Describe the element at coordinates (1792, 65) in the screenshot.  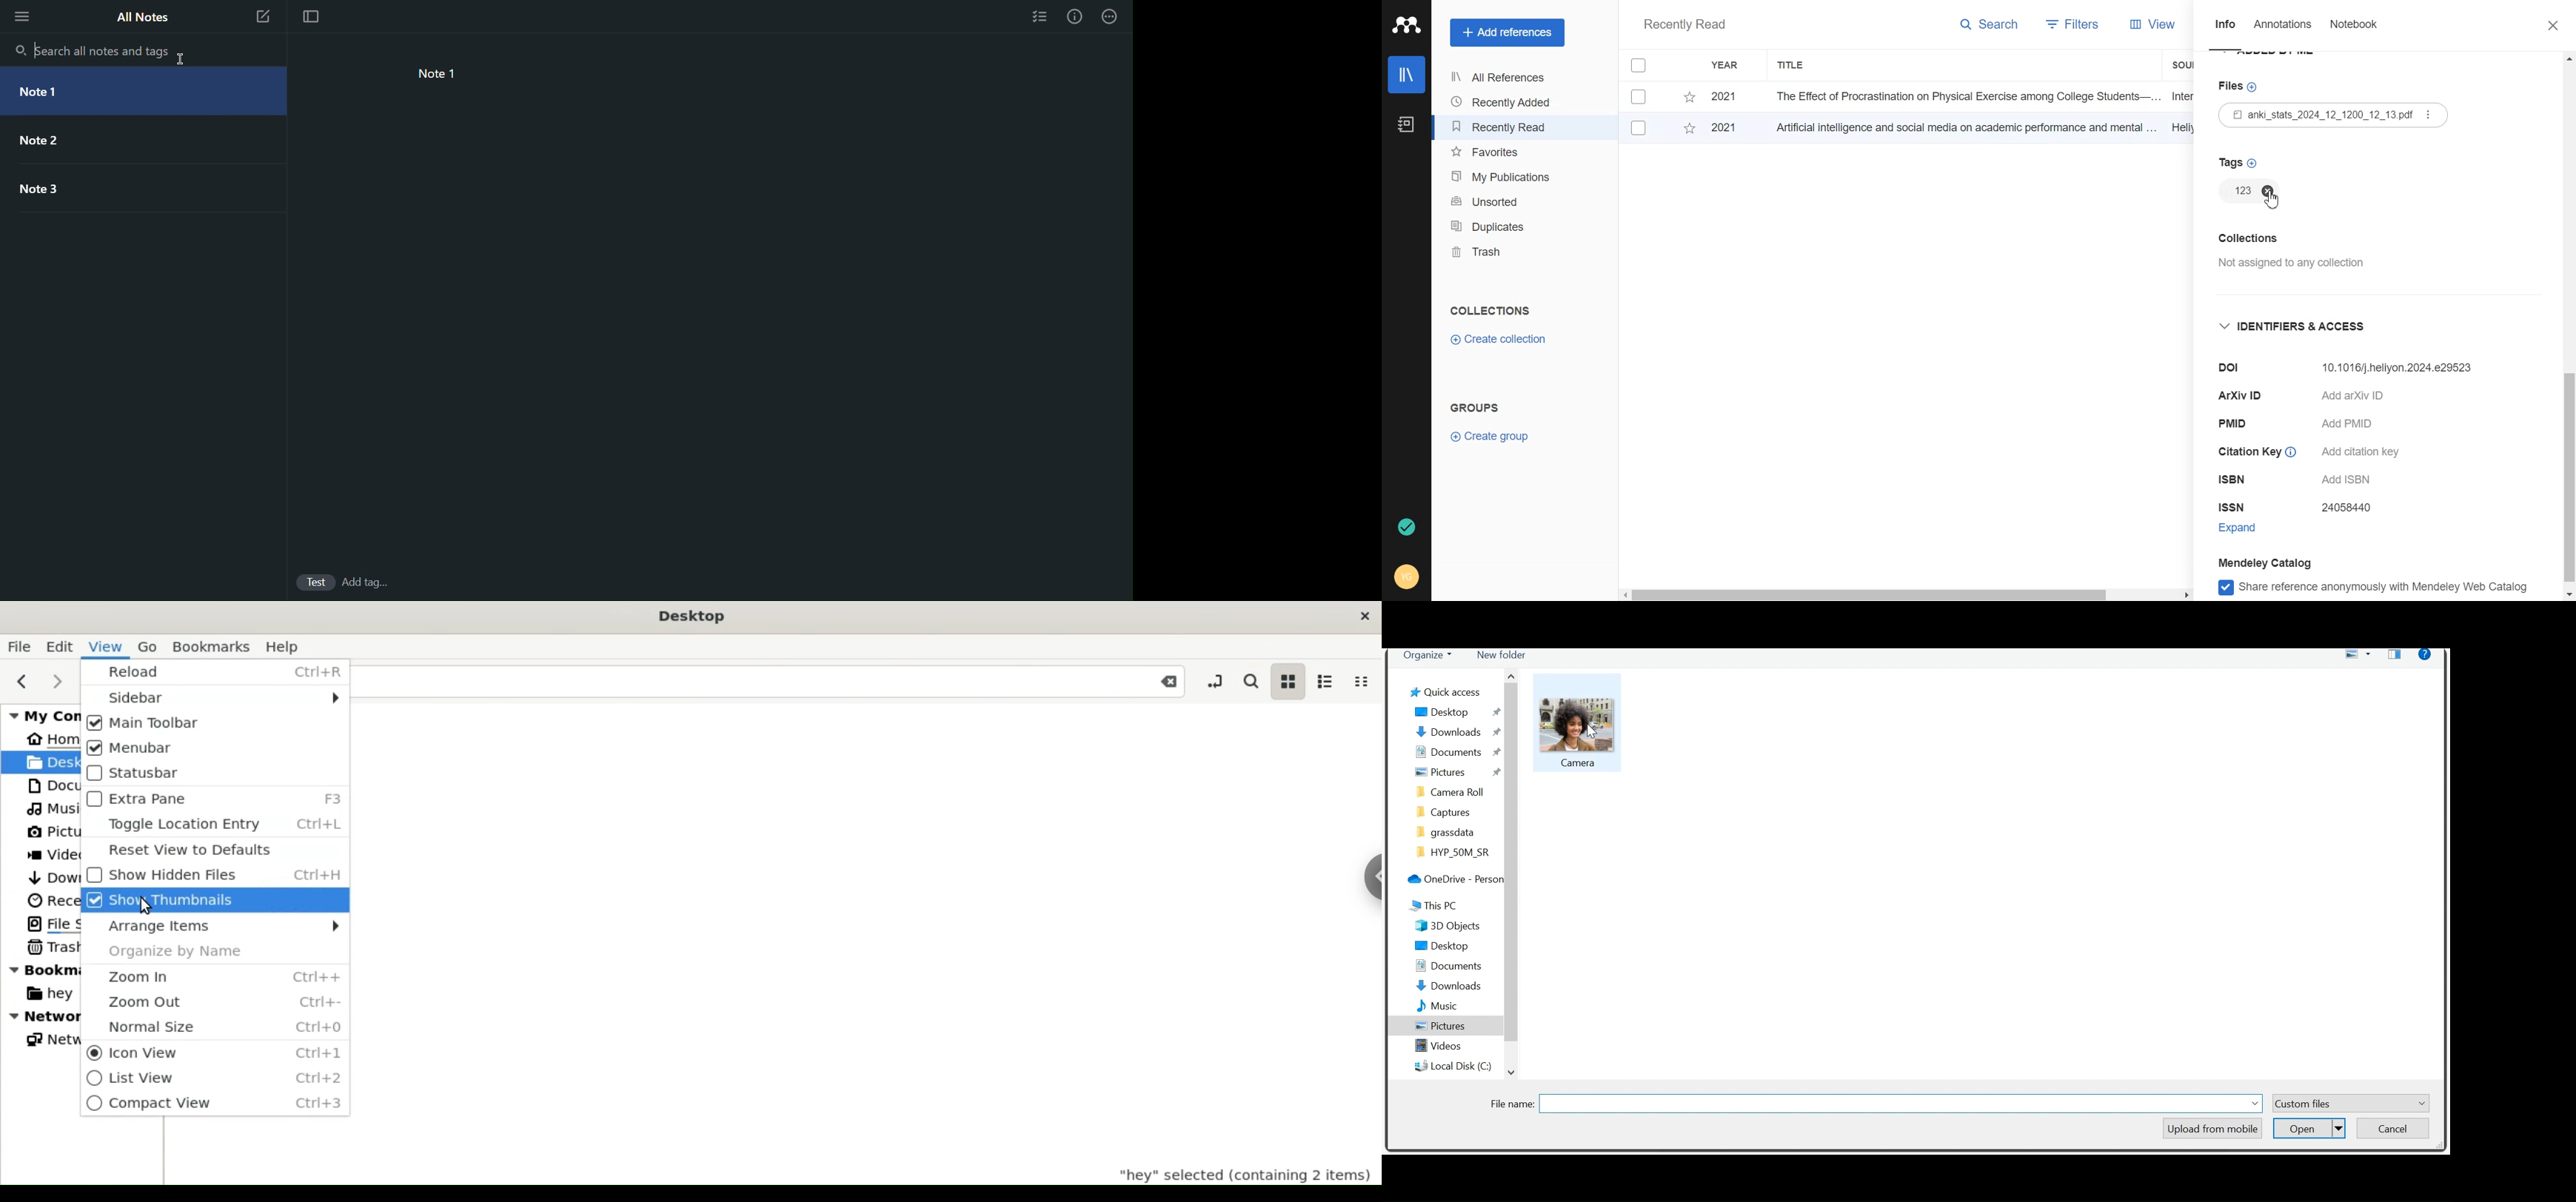
I see `Title` at that location.